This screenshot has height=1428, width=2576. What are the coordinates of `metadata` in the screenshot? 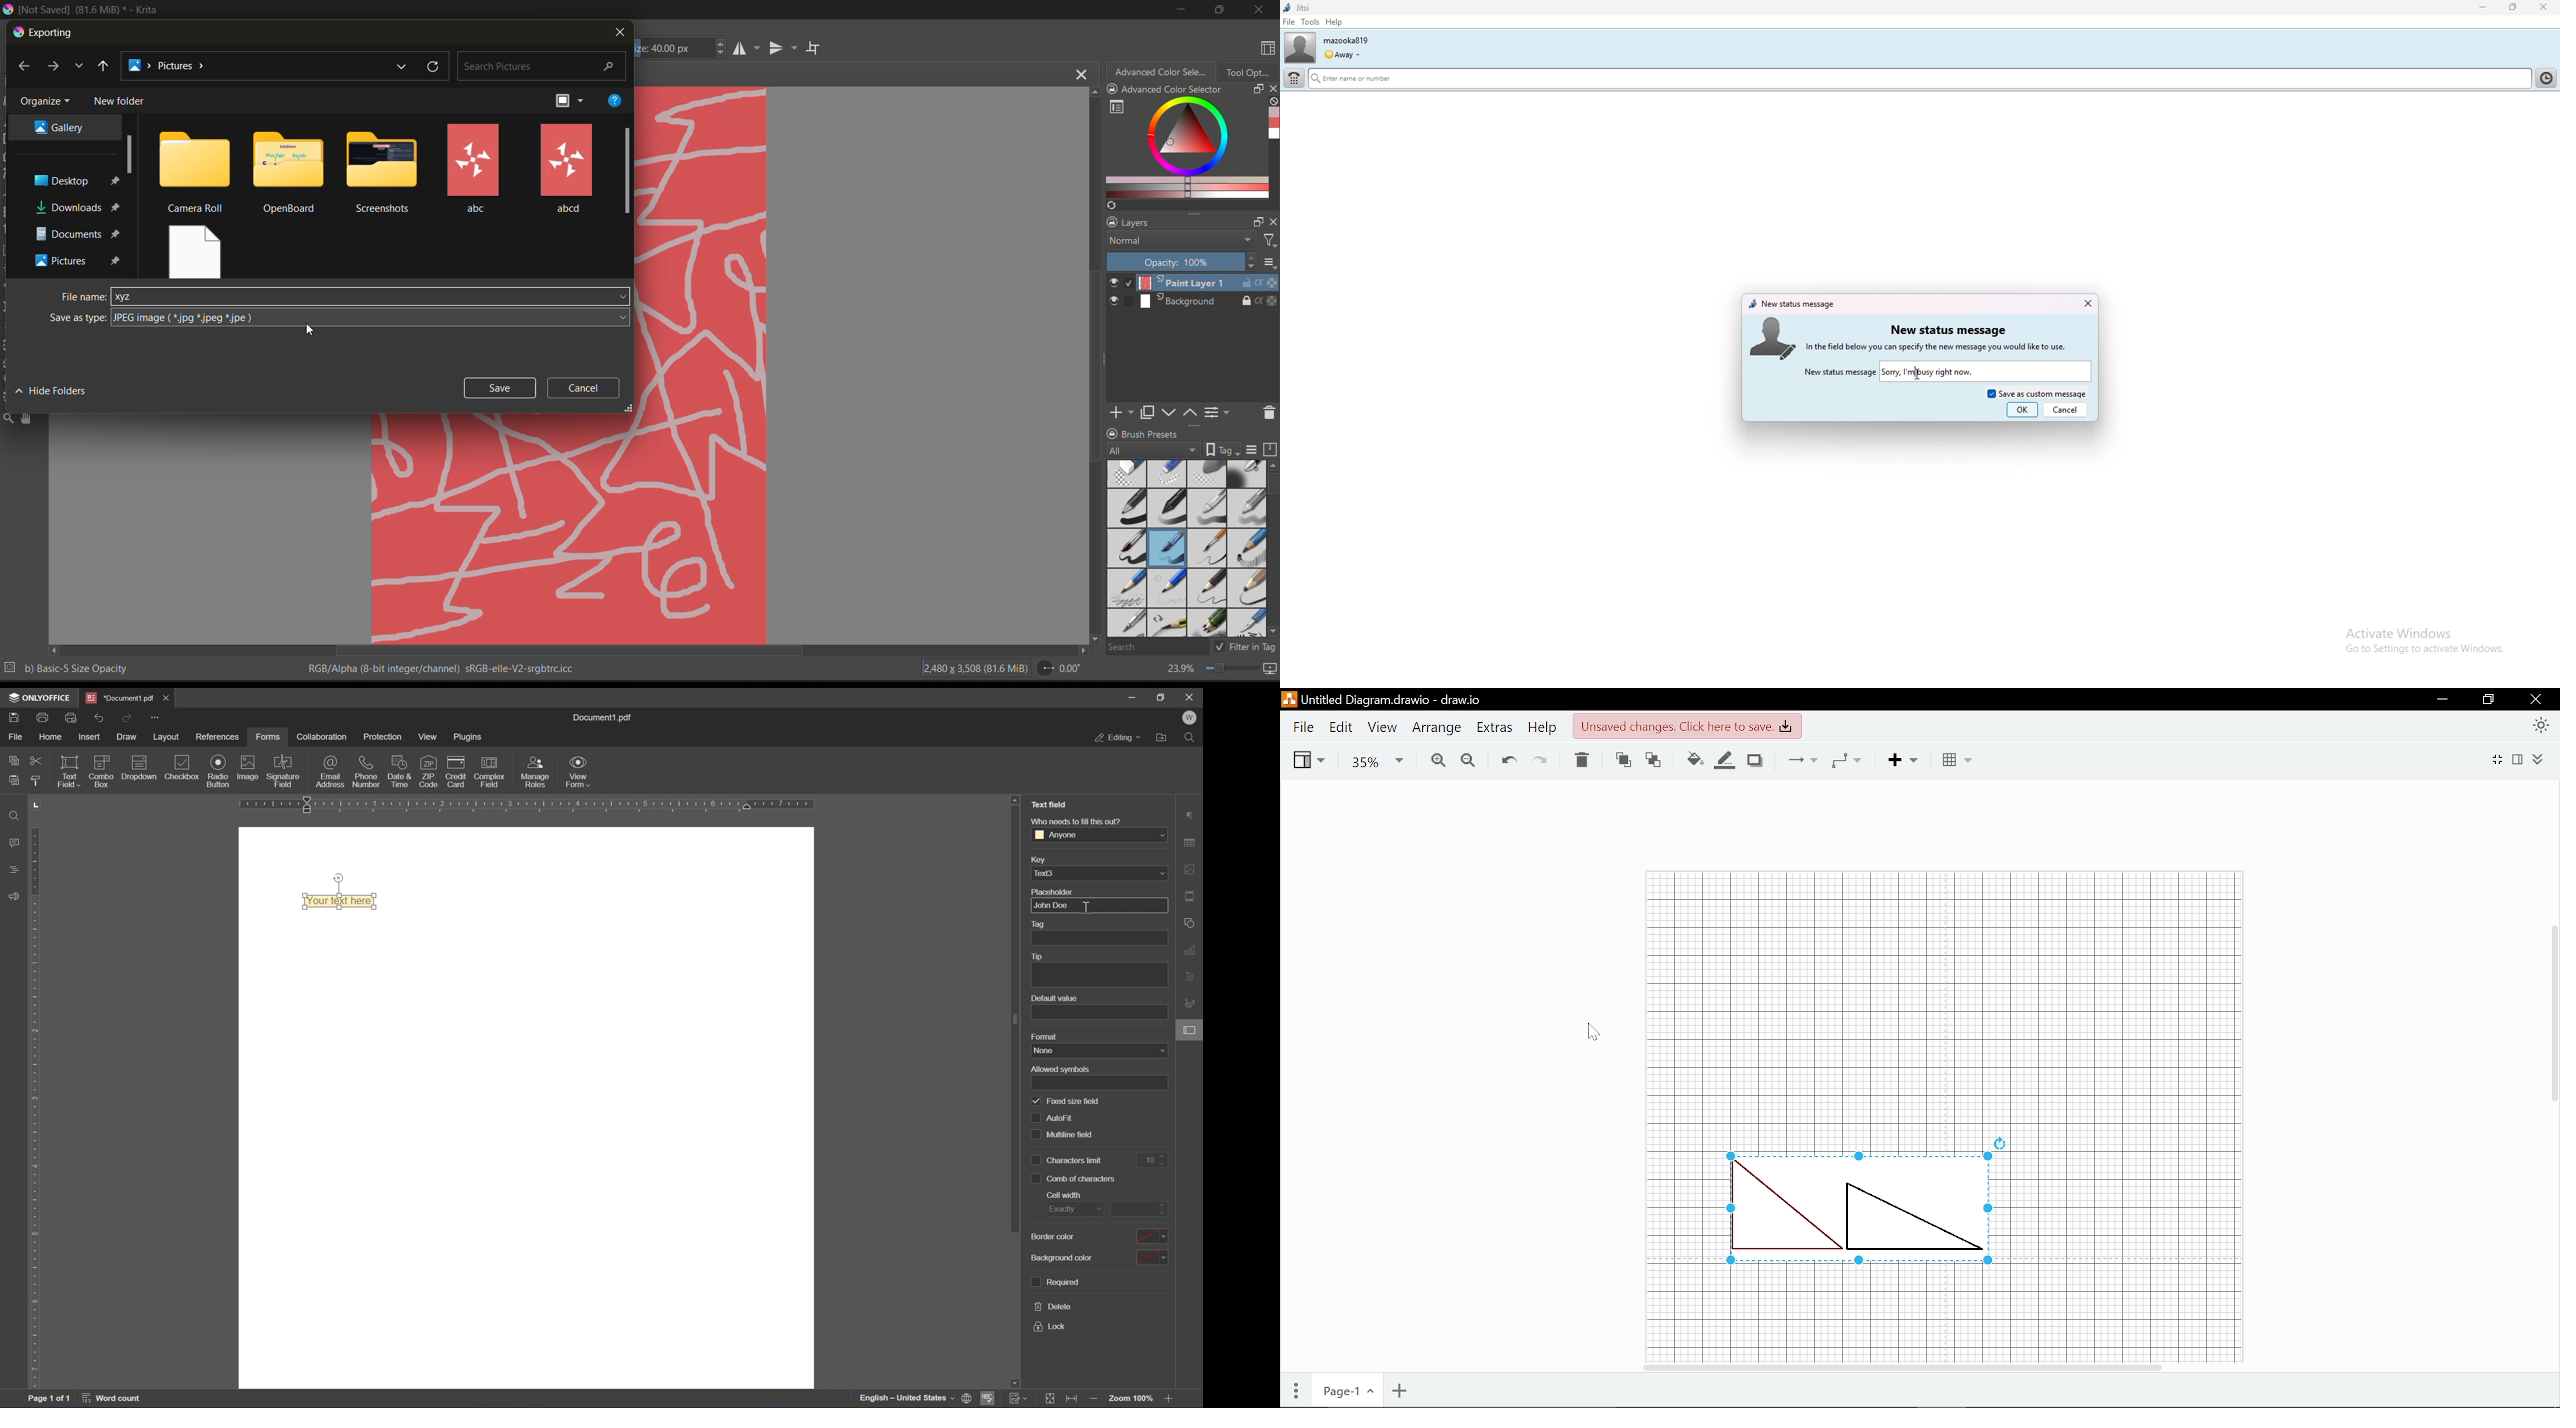 It's located at (444, 668).